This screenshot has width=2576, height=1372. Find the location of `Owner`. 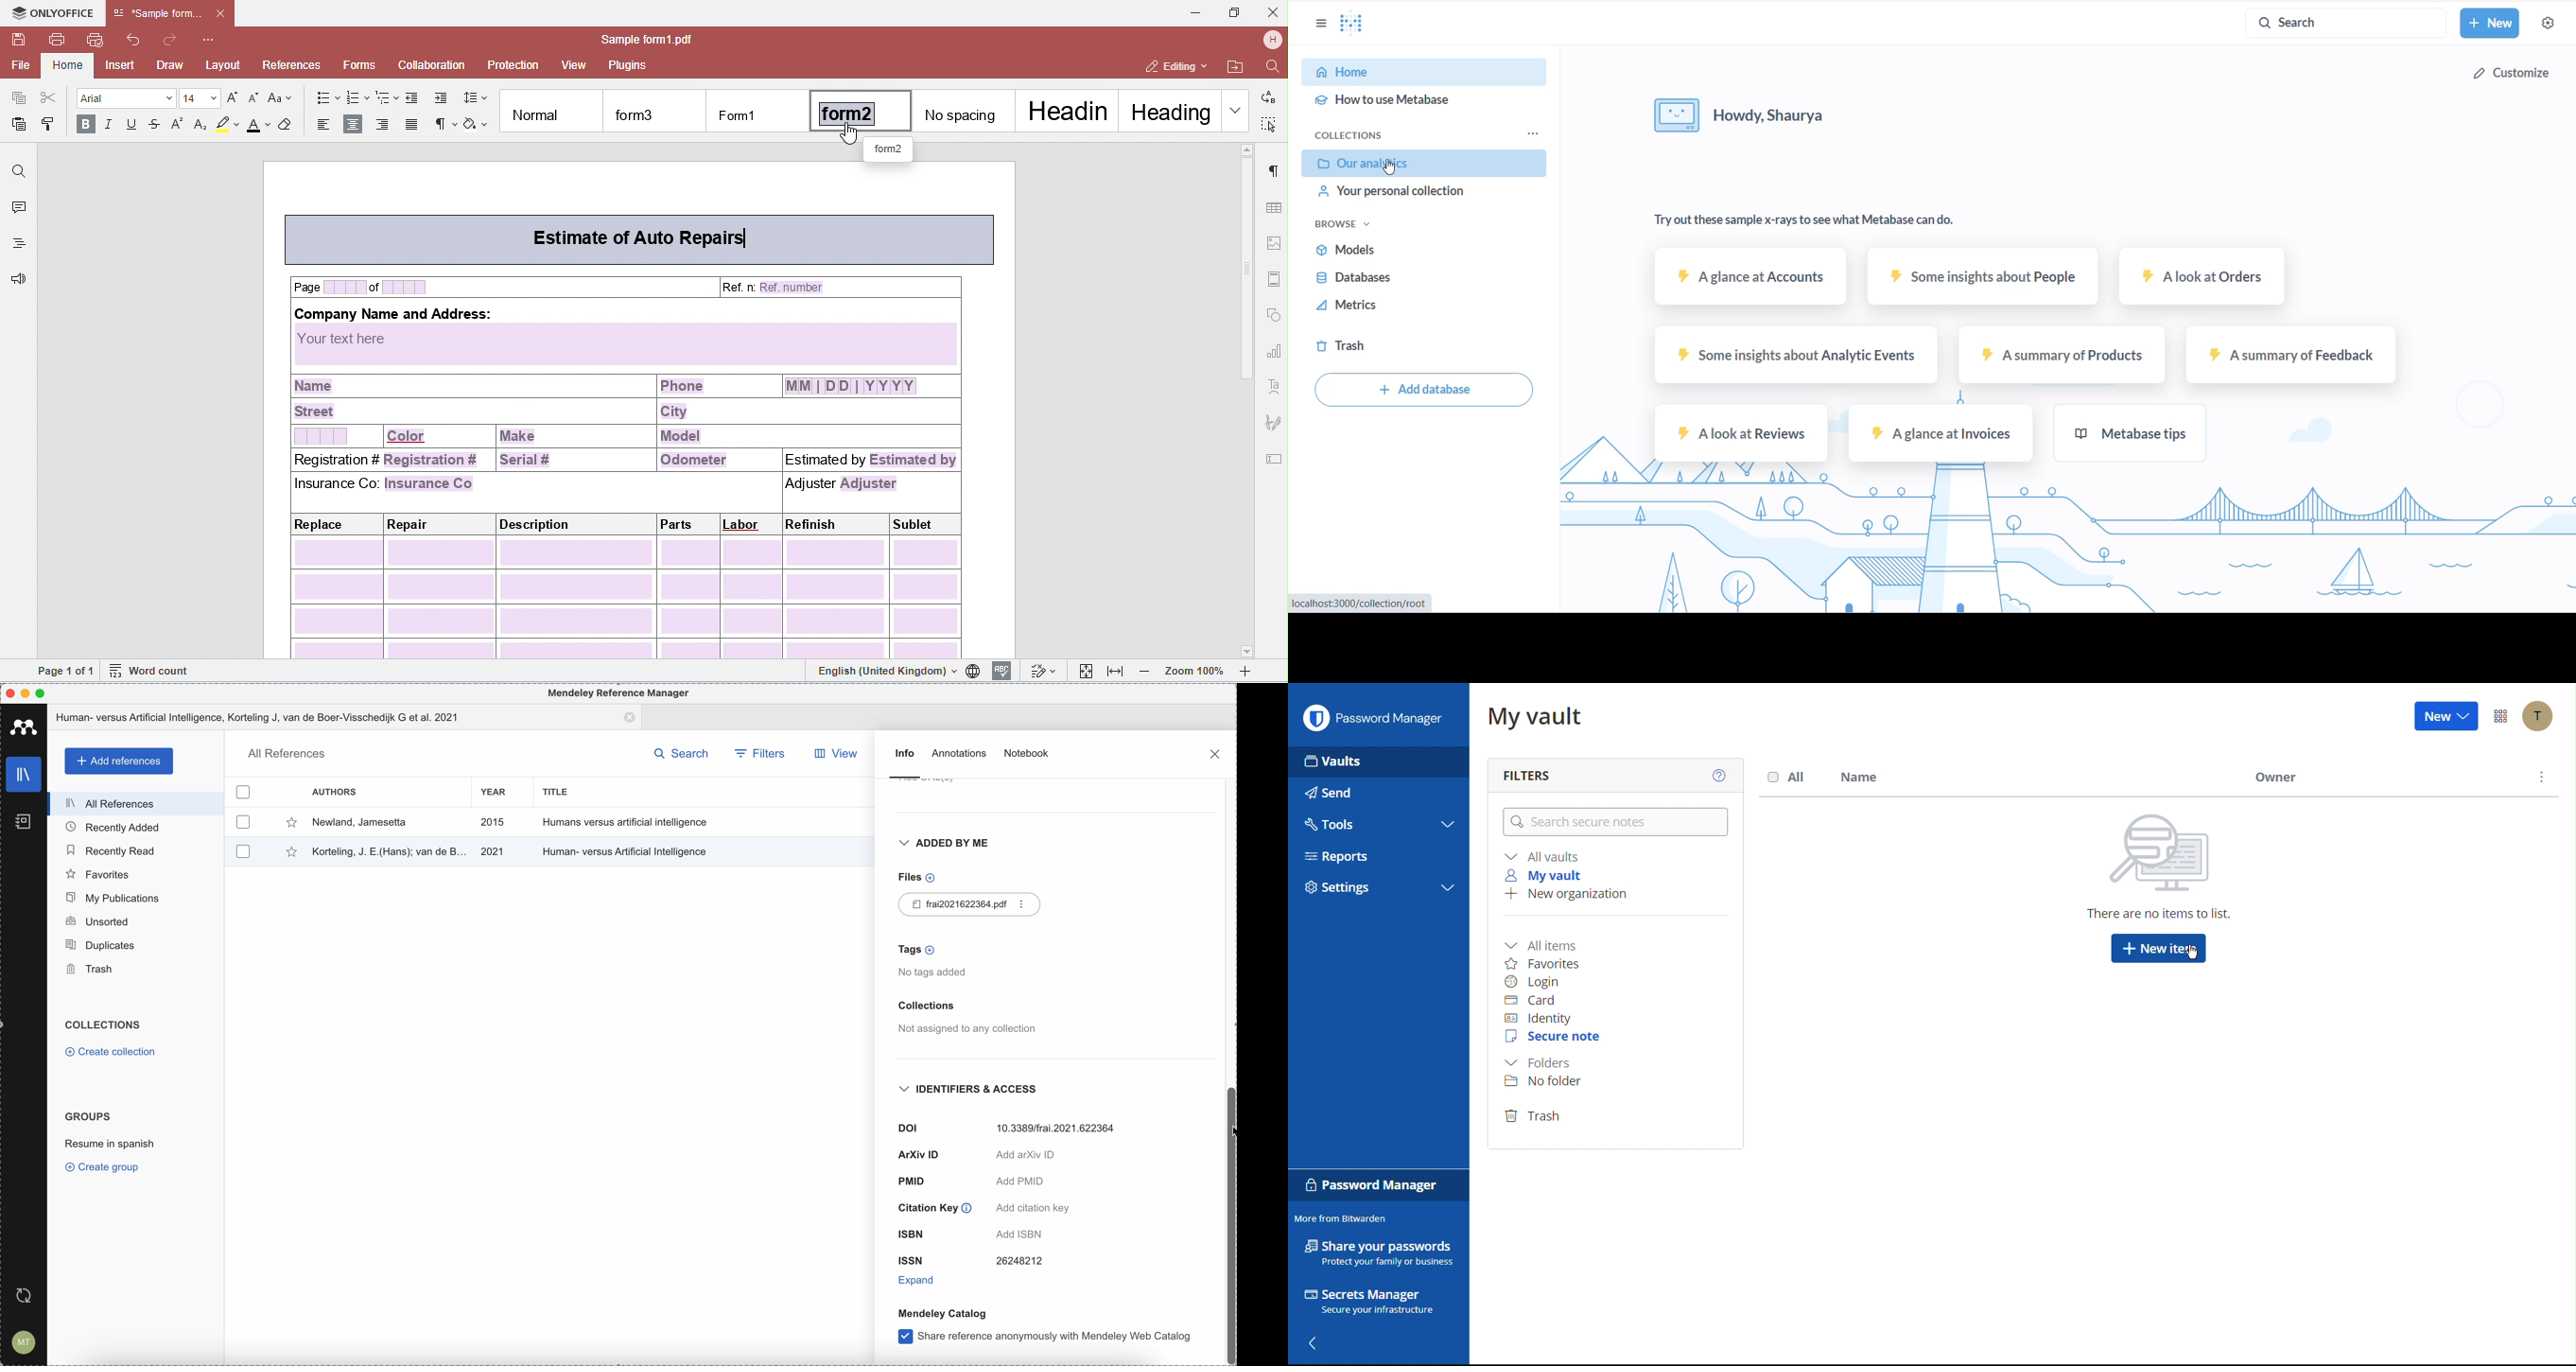

Owner is located at coordinates (2275, 779).